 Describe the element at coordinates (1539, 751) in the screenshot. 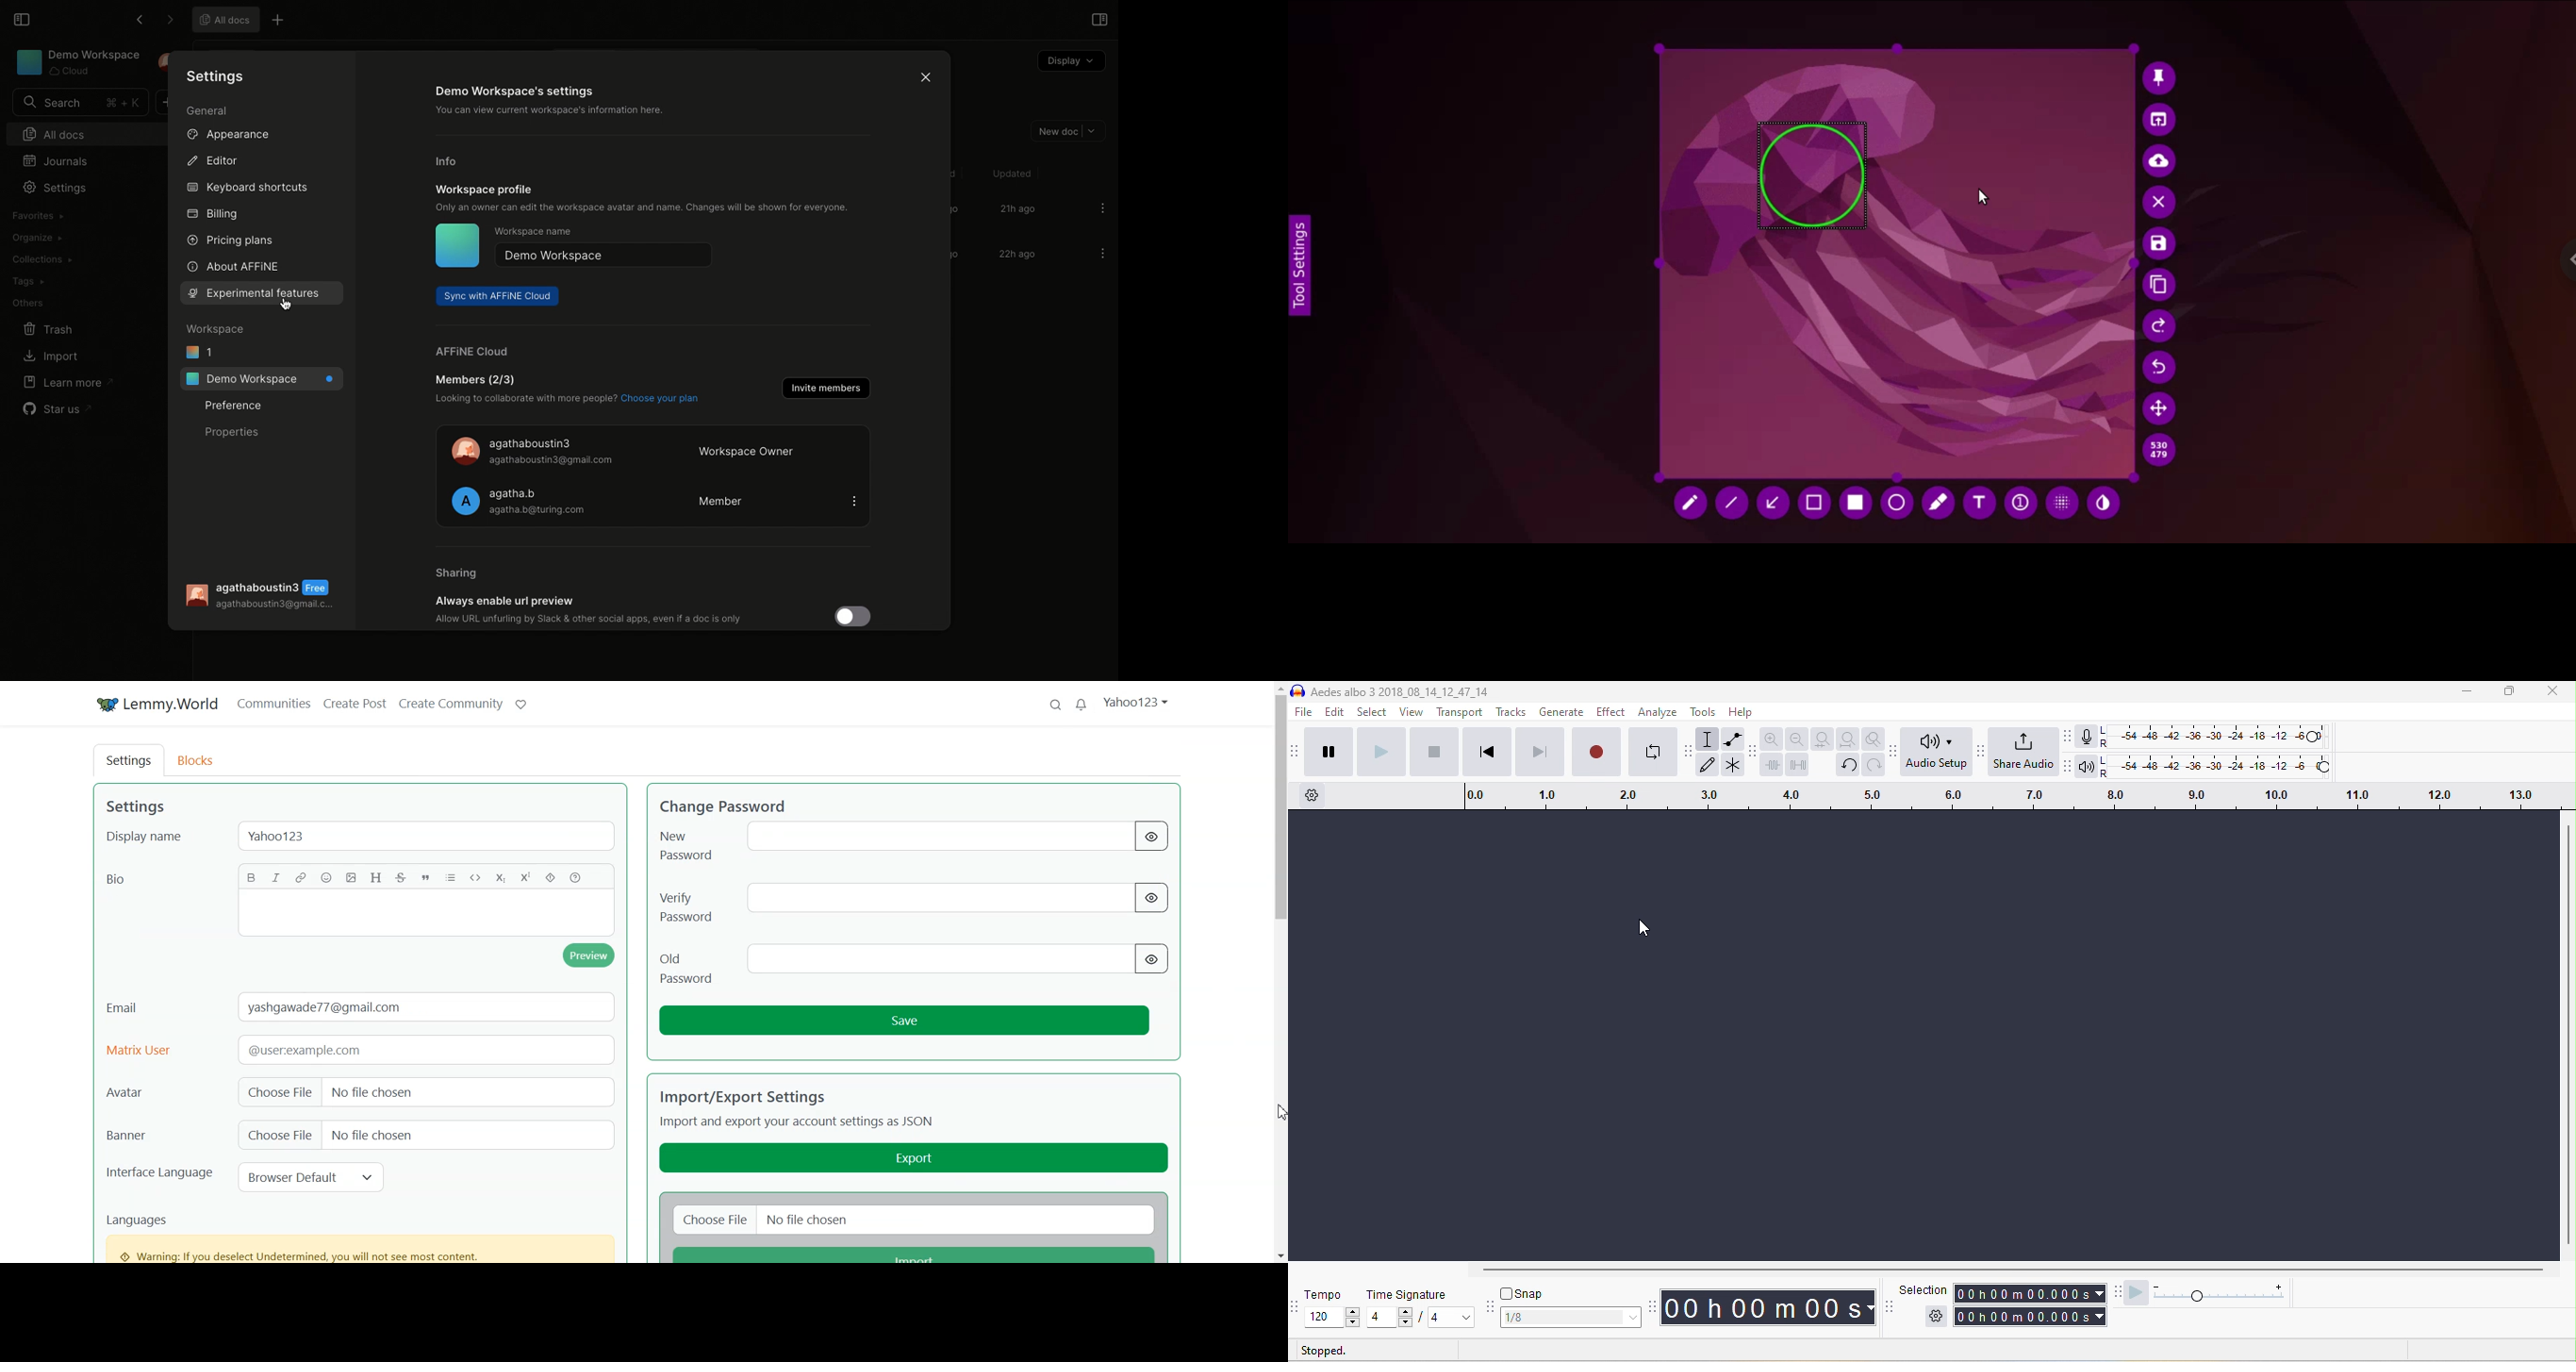

I see `skip to end` at that location.